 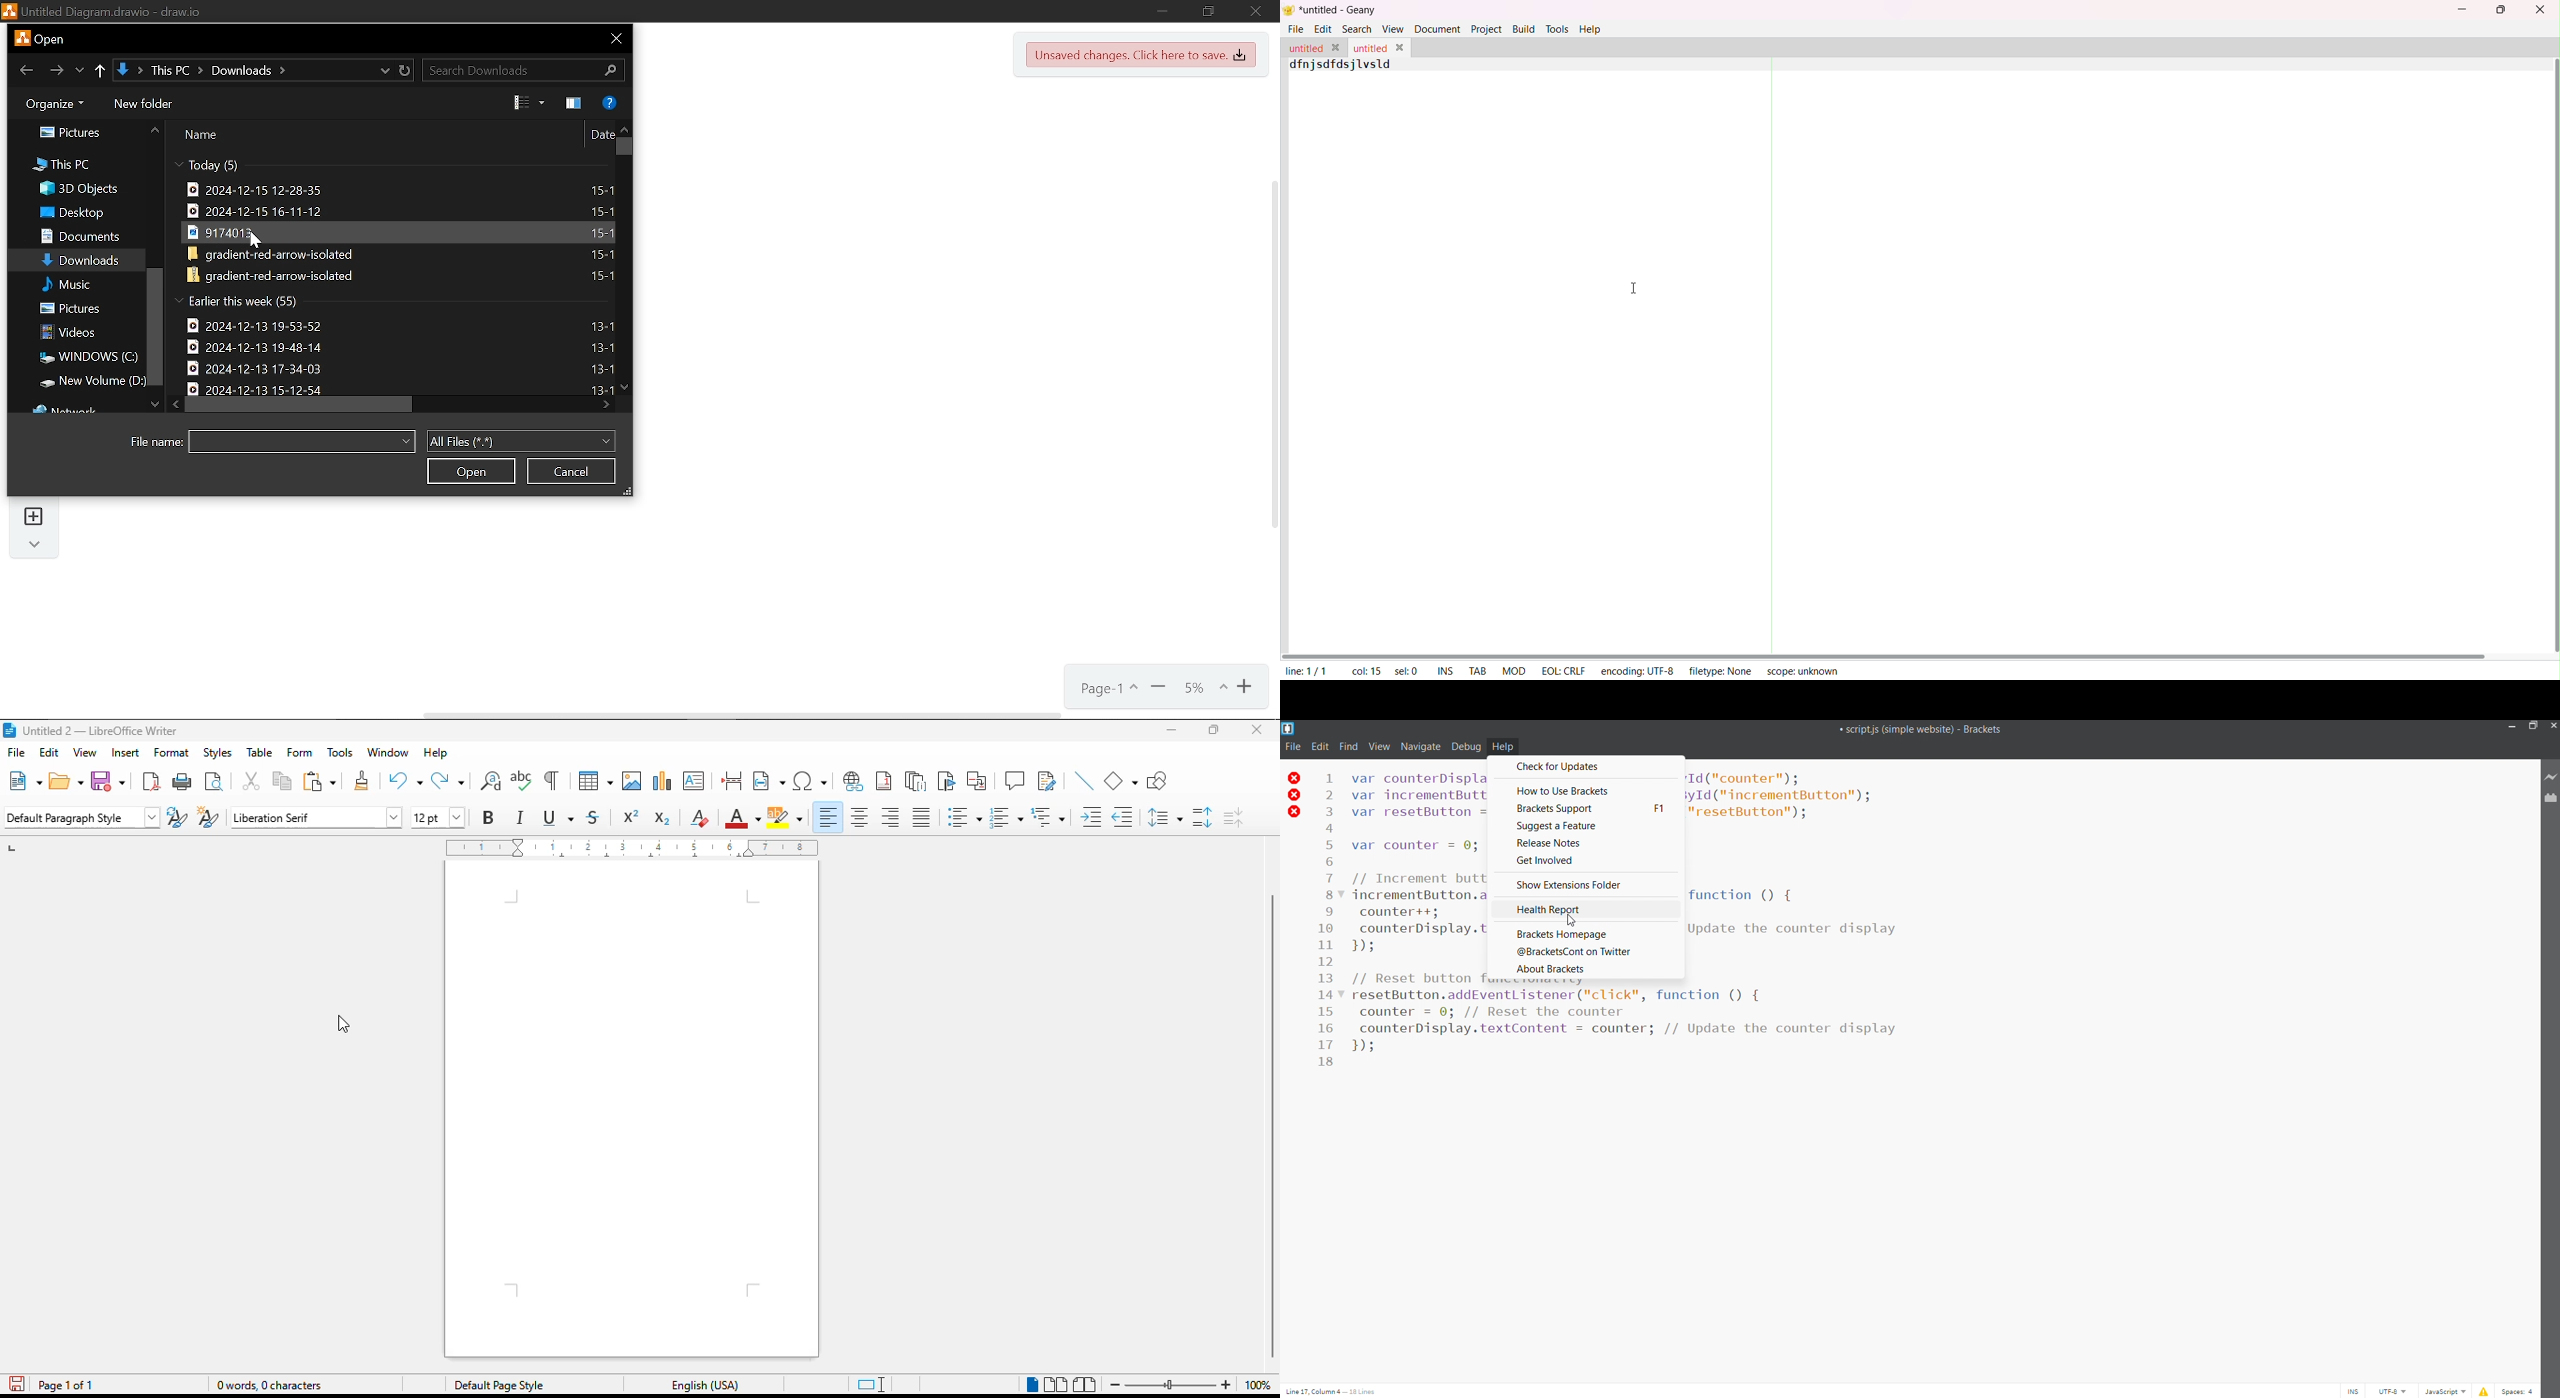 What do you see at coordinates (23, 39) in the screenshot?
I see `logo` at bounding box center [23, 39].